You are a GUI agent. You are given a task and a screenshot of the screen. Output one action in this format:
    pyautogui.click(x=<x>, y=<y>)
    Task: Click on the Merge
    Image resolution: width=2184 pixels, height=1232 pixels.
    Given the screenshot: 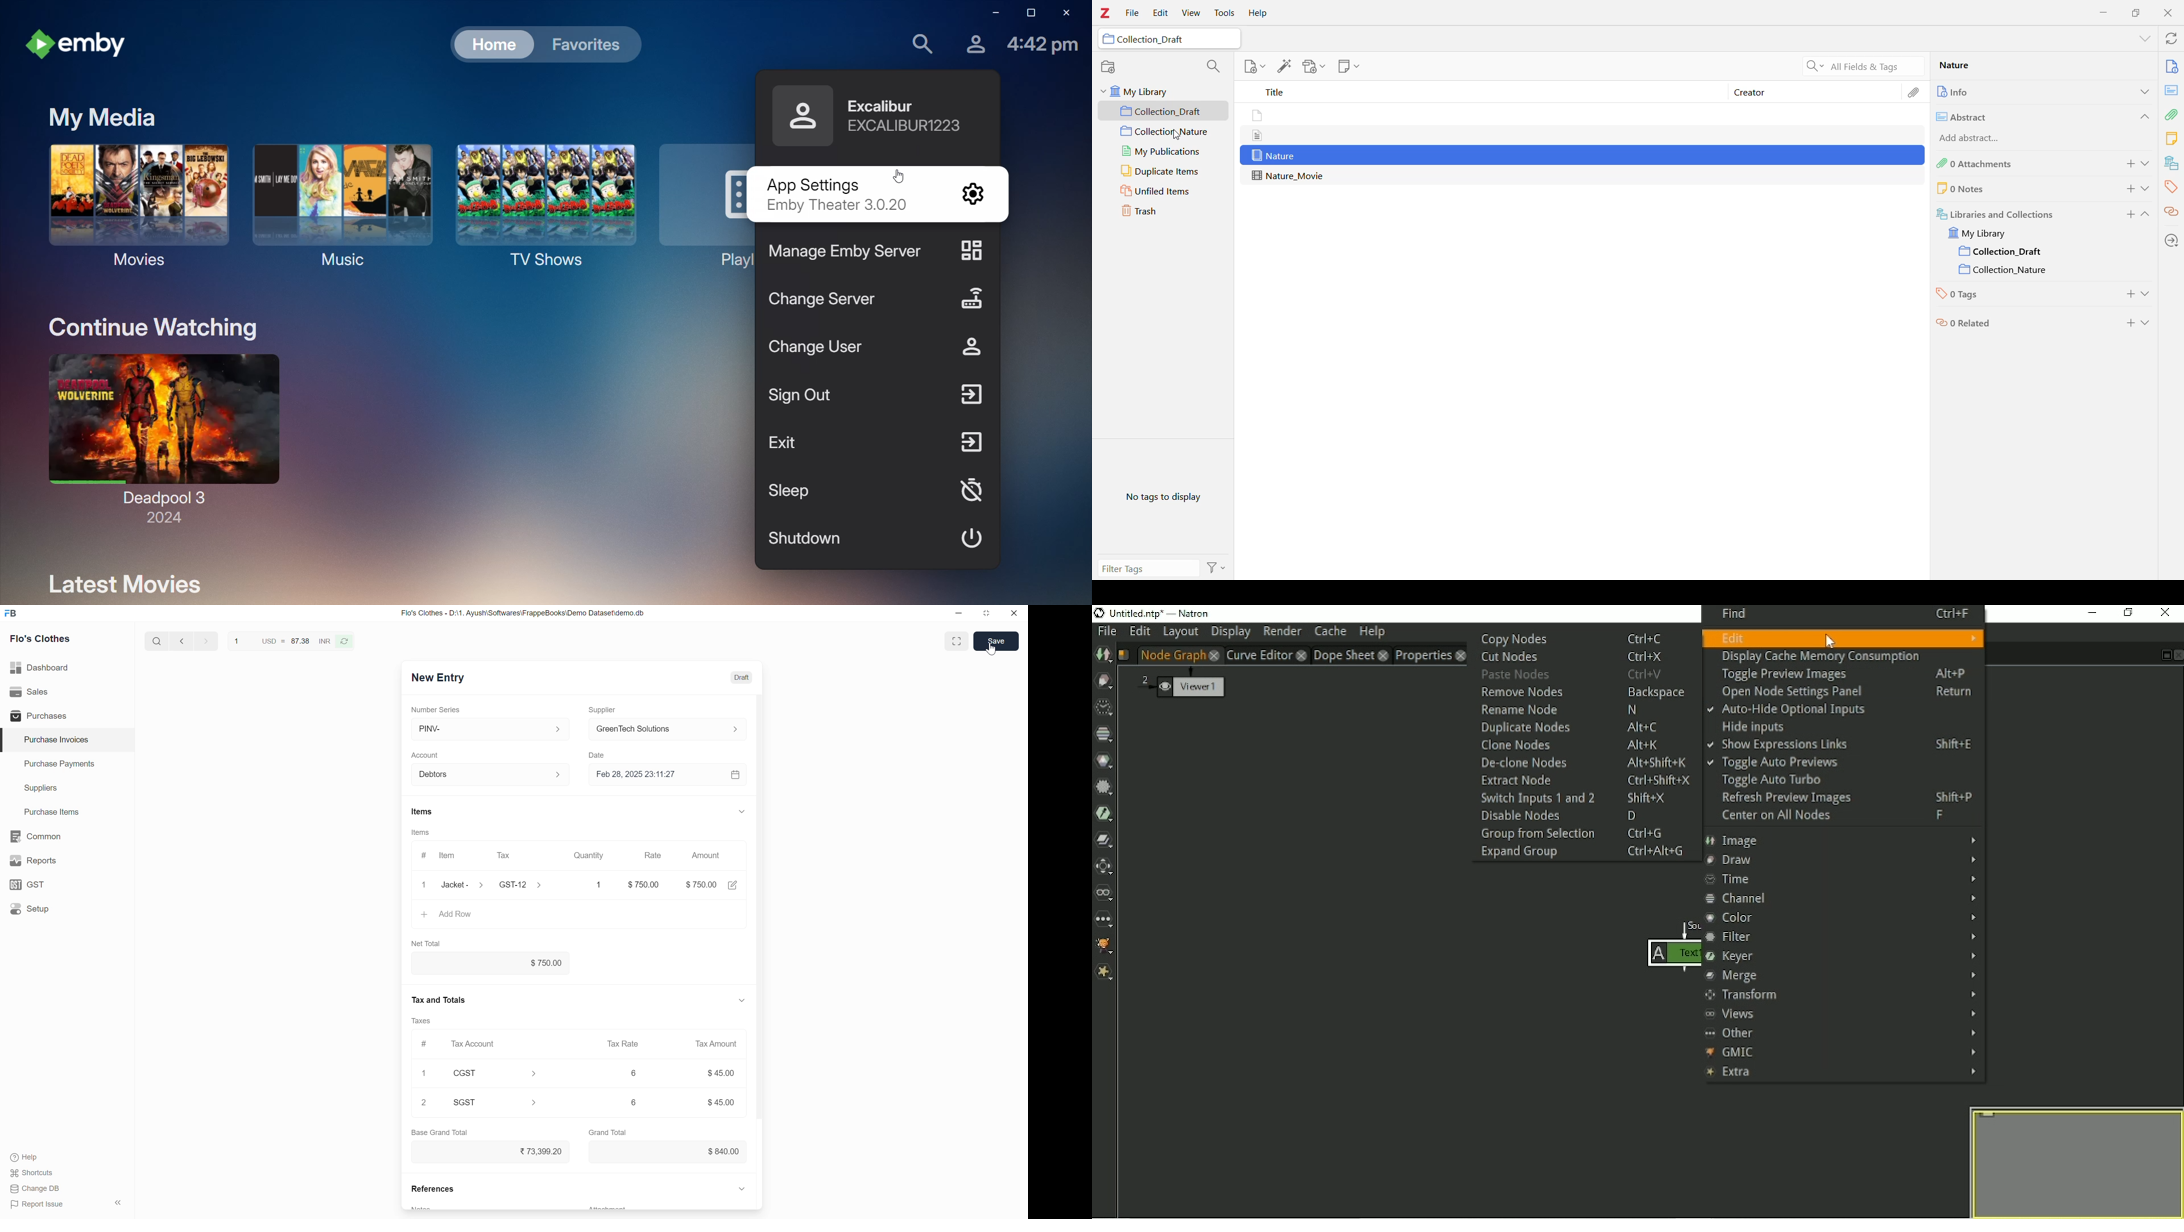 What is the action you would take?
    pyautogui.click(x=1843, y=975)
    